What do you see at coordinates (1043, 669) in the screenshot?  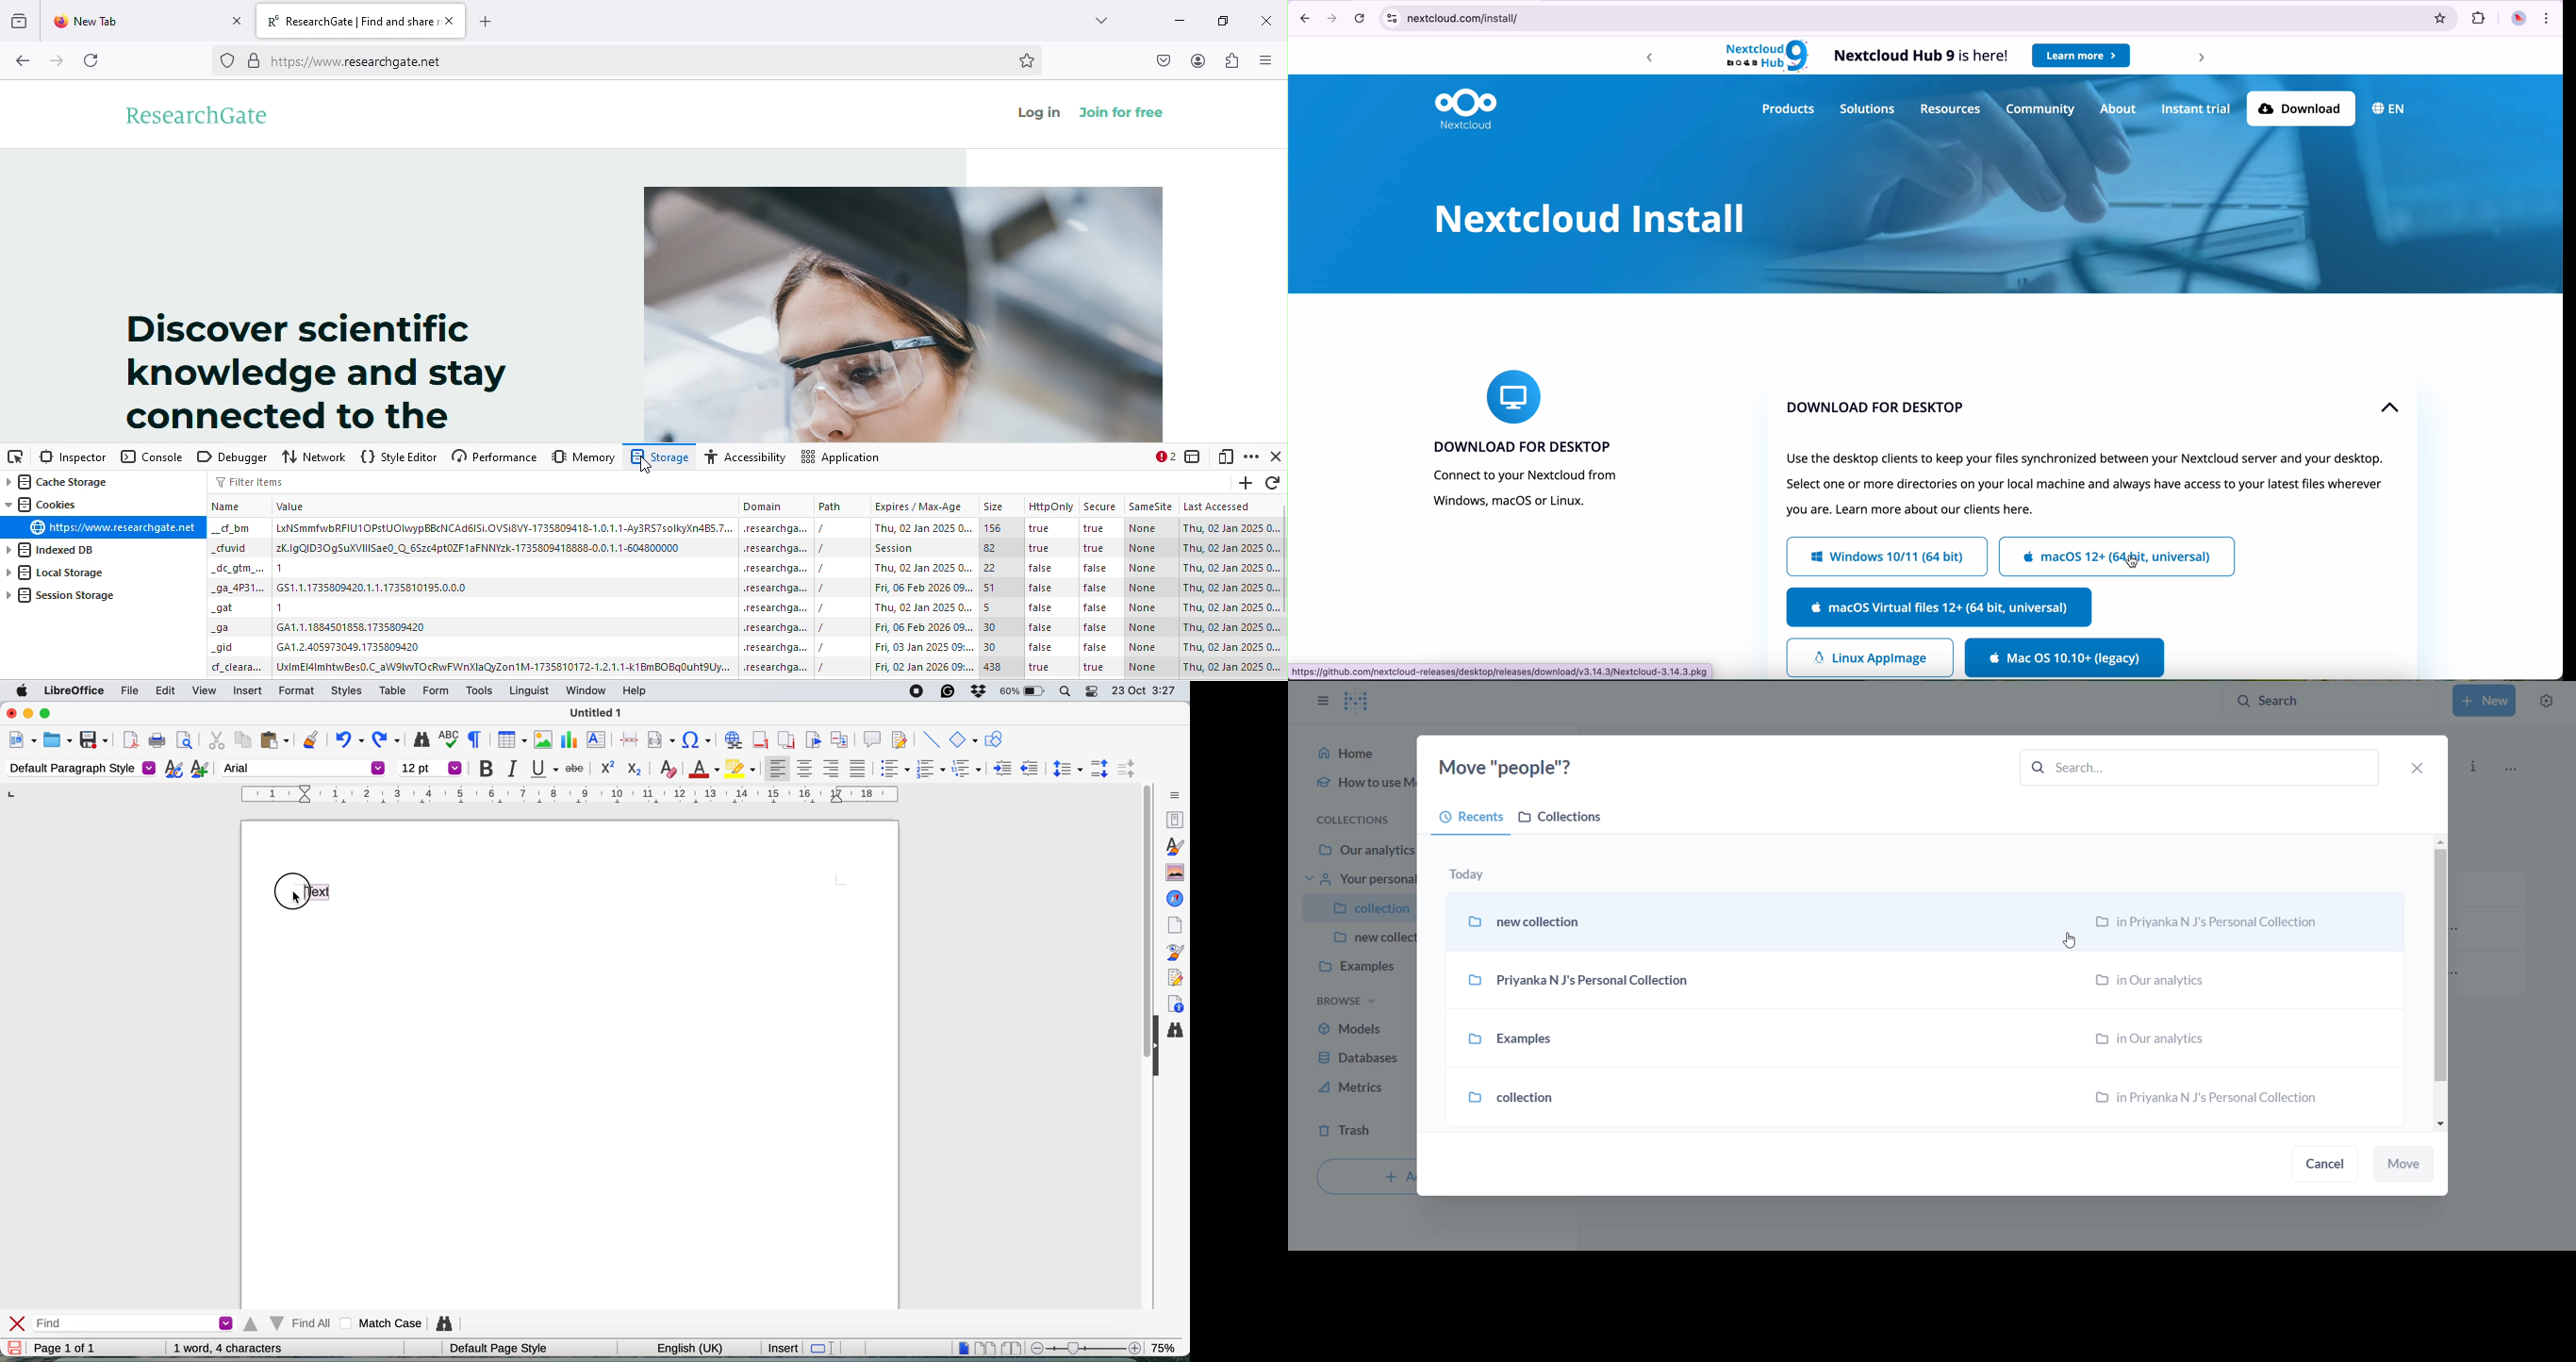 I see `true` at bounding box center [1043, 669].